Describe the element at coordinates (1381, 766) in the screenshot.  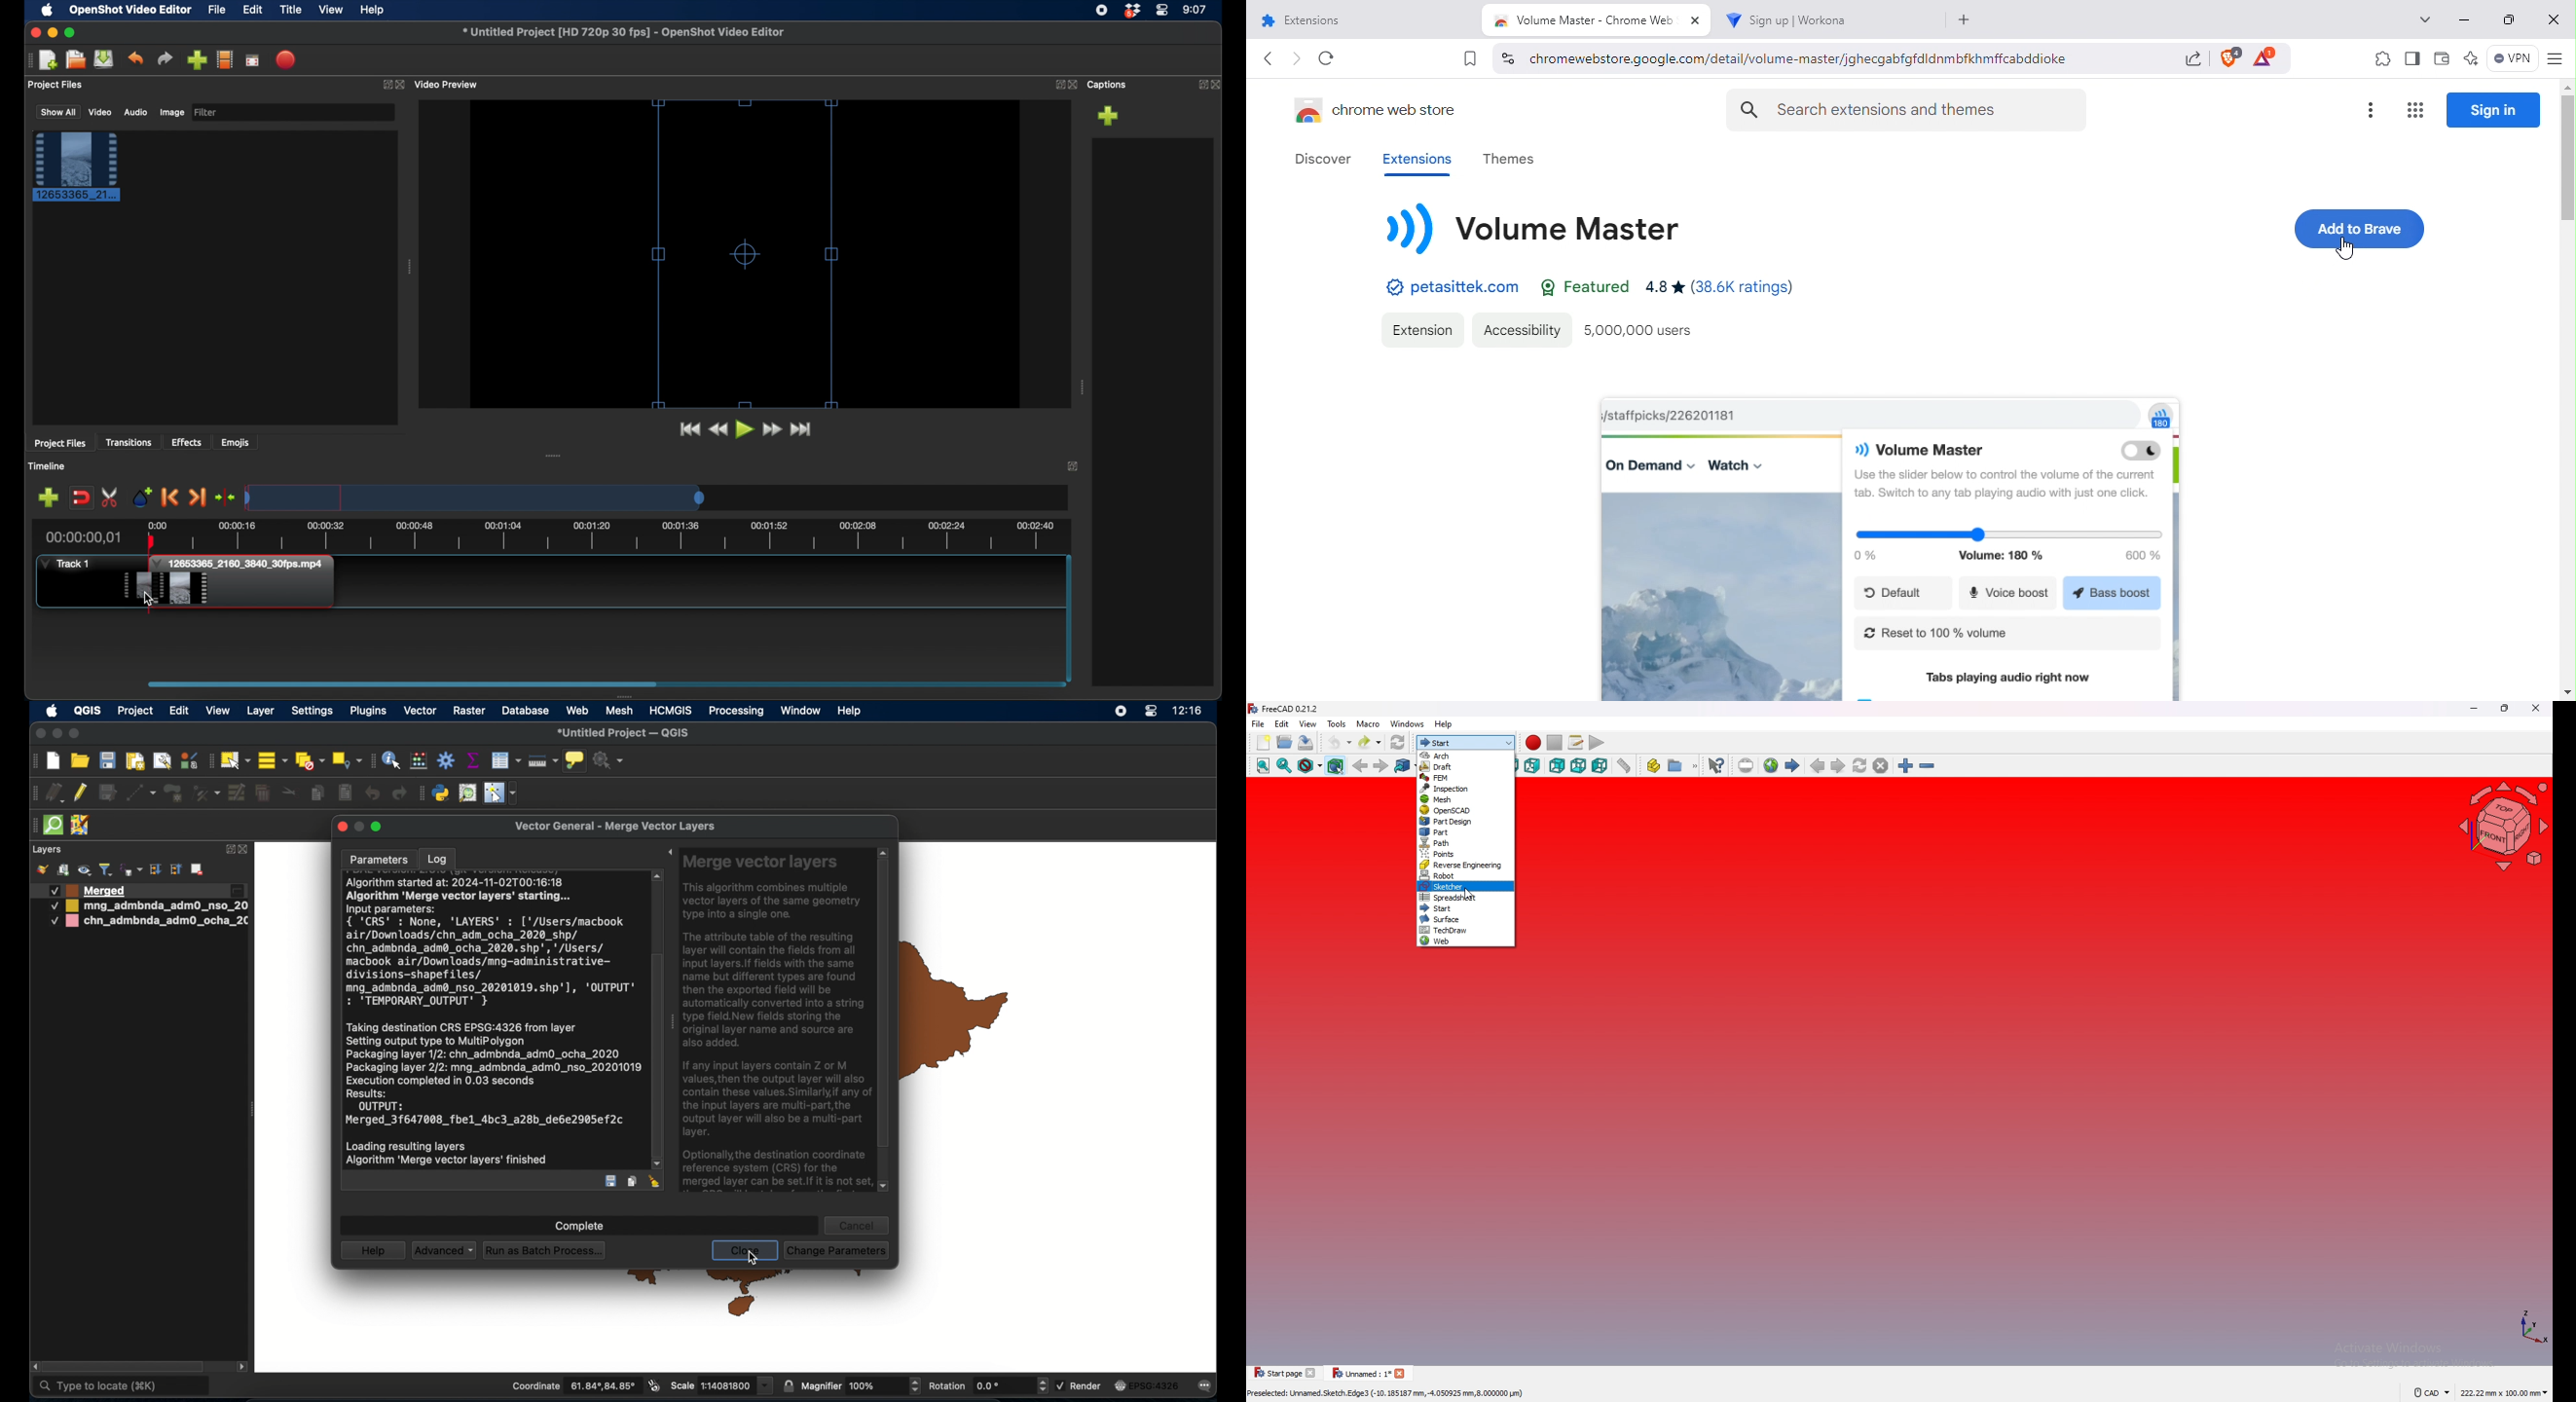
I see `forward` at that location.